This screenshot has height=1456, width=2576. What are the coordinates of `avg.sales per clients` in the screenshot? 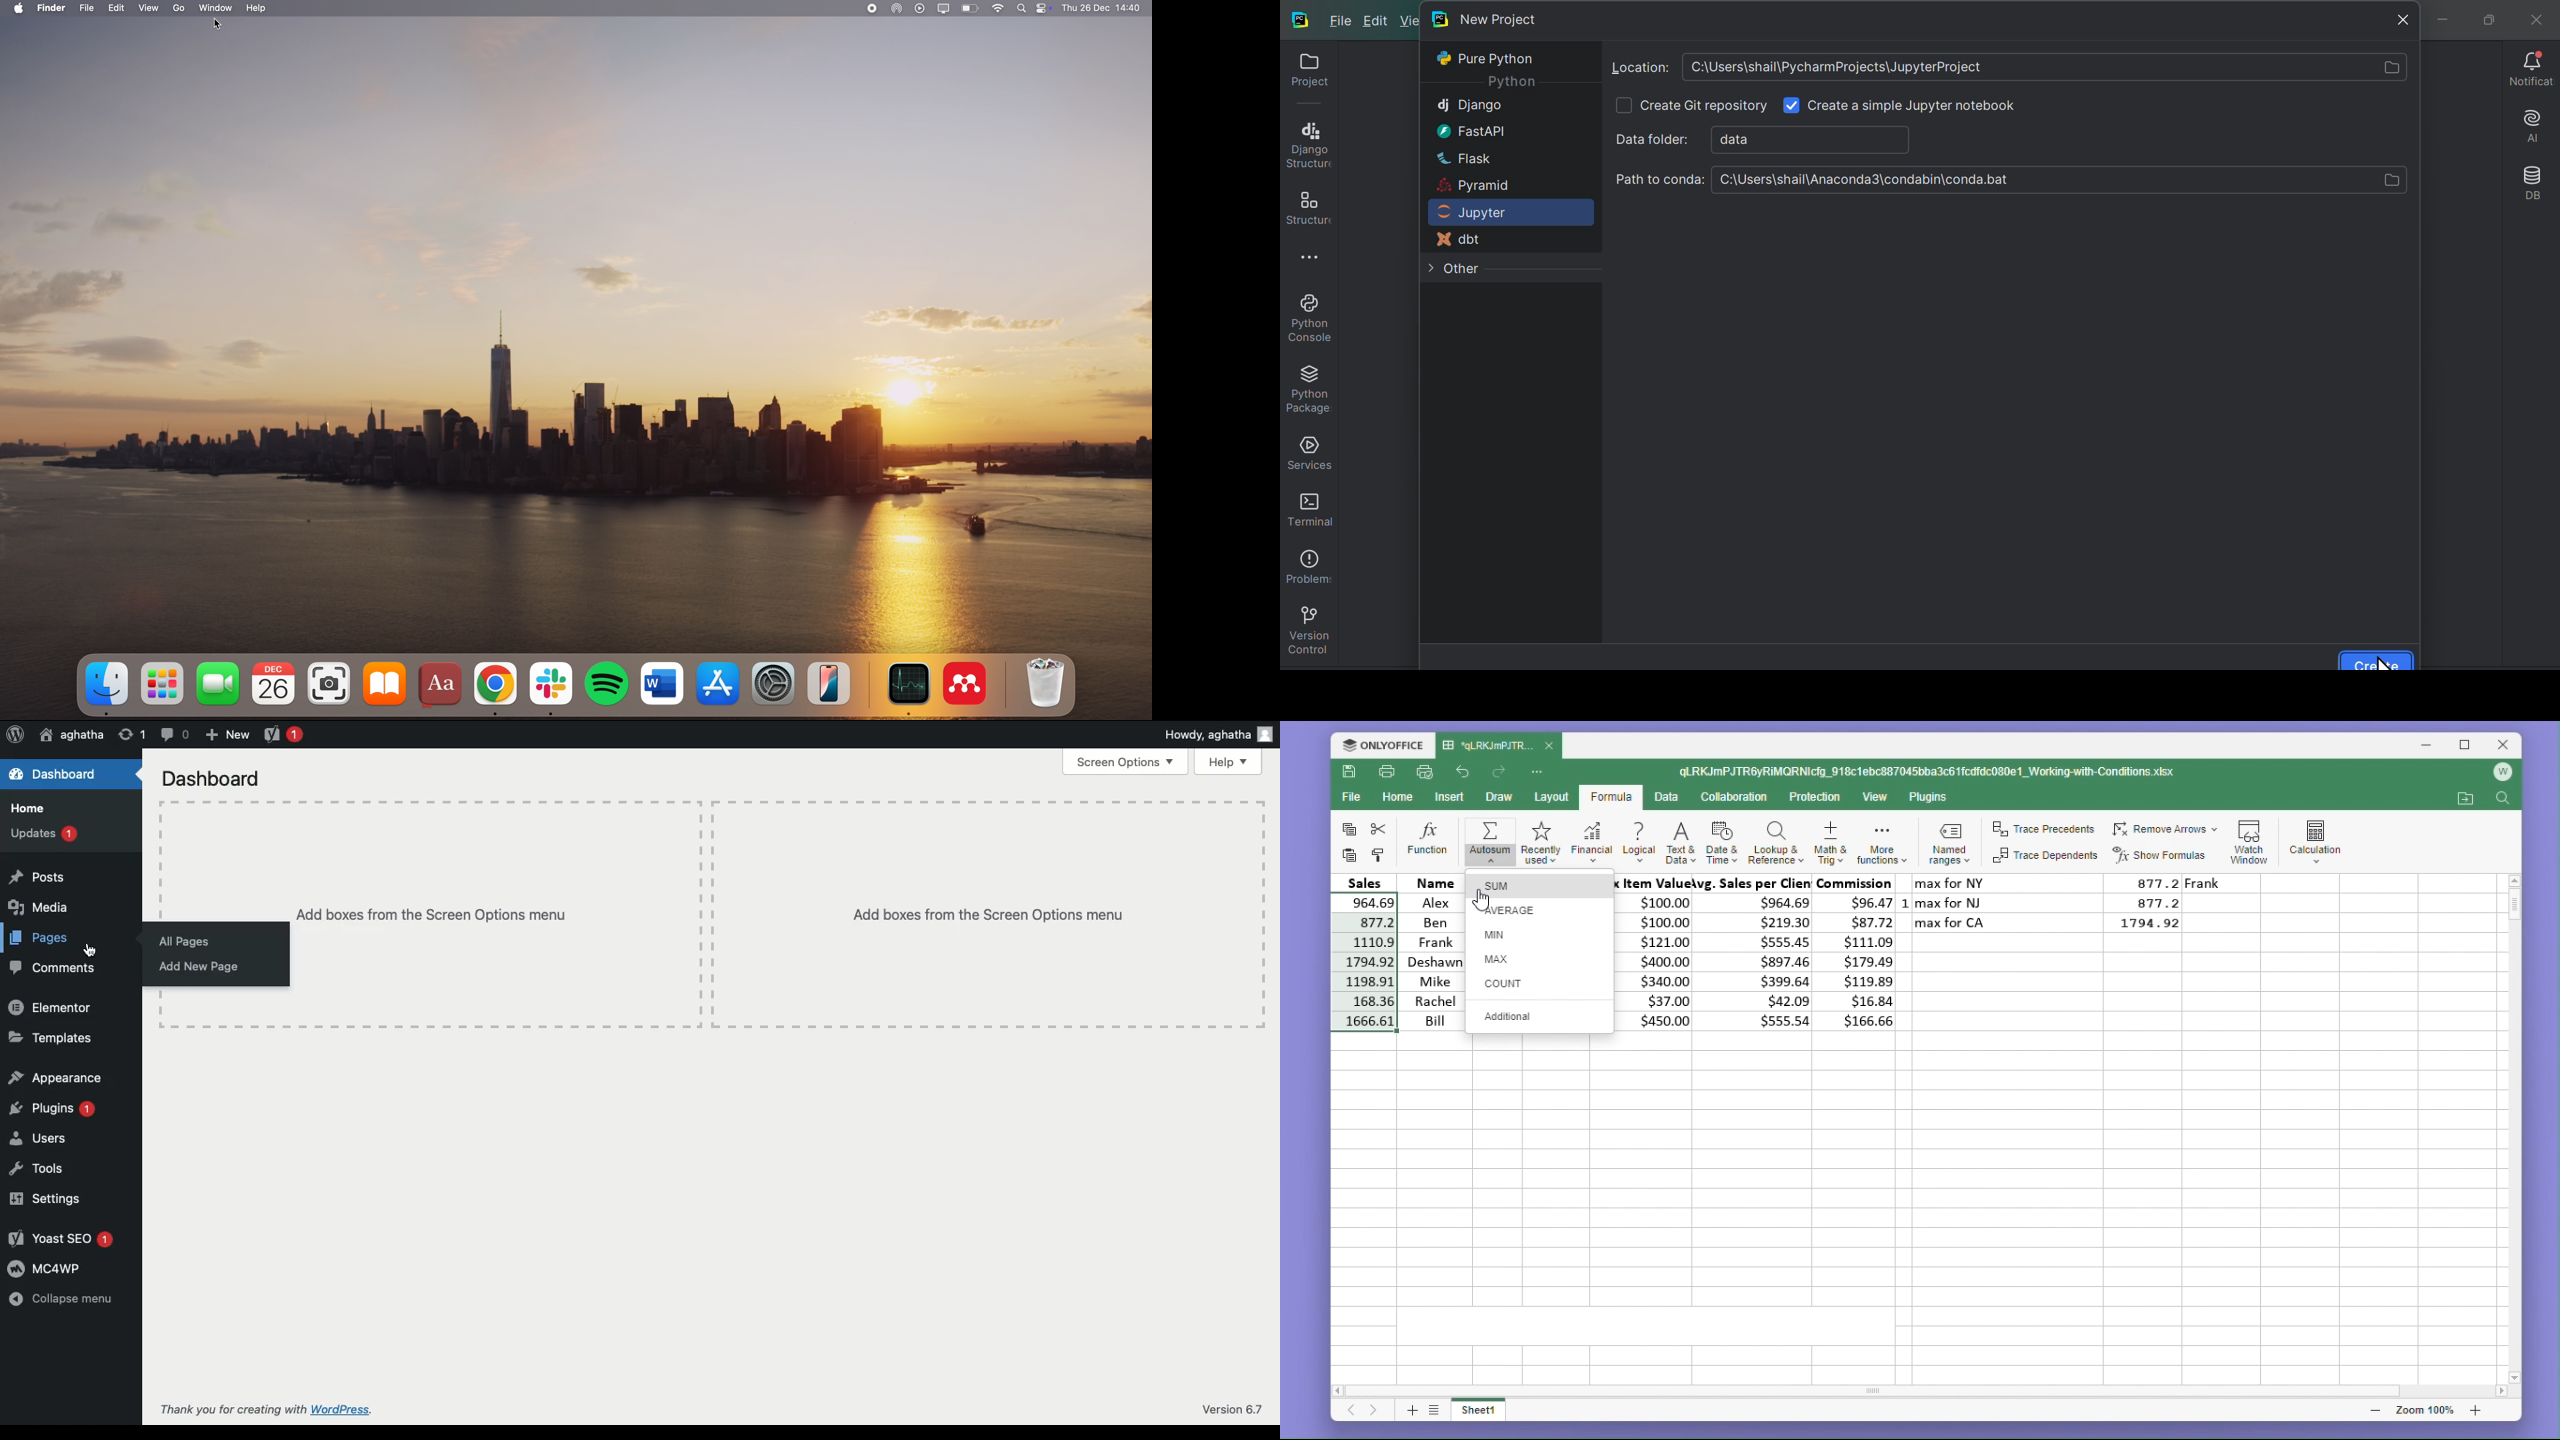 It's located at (1757, 955).